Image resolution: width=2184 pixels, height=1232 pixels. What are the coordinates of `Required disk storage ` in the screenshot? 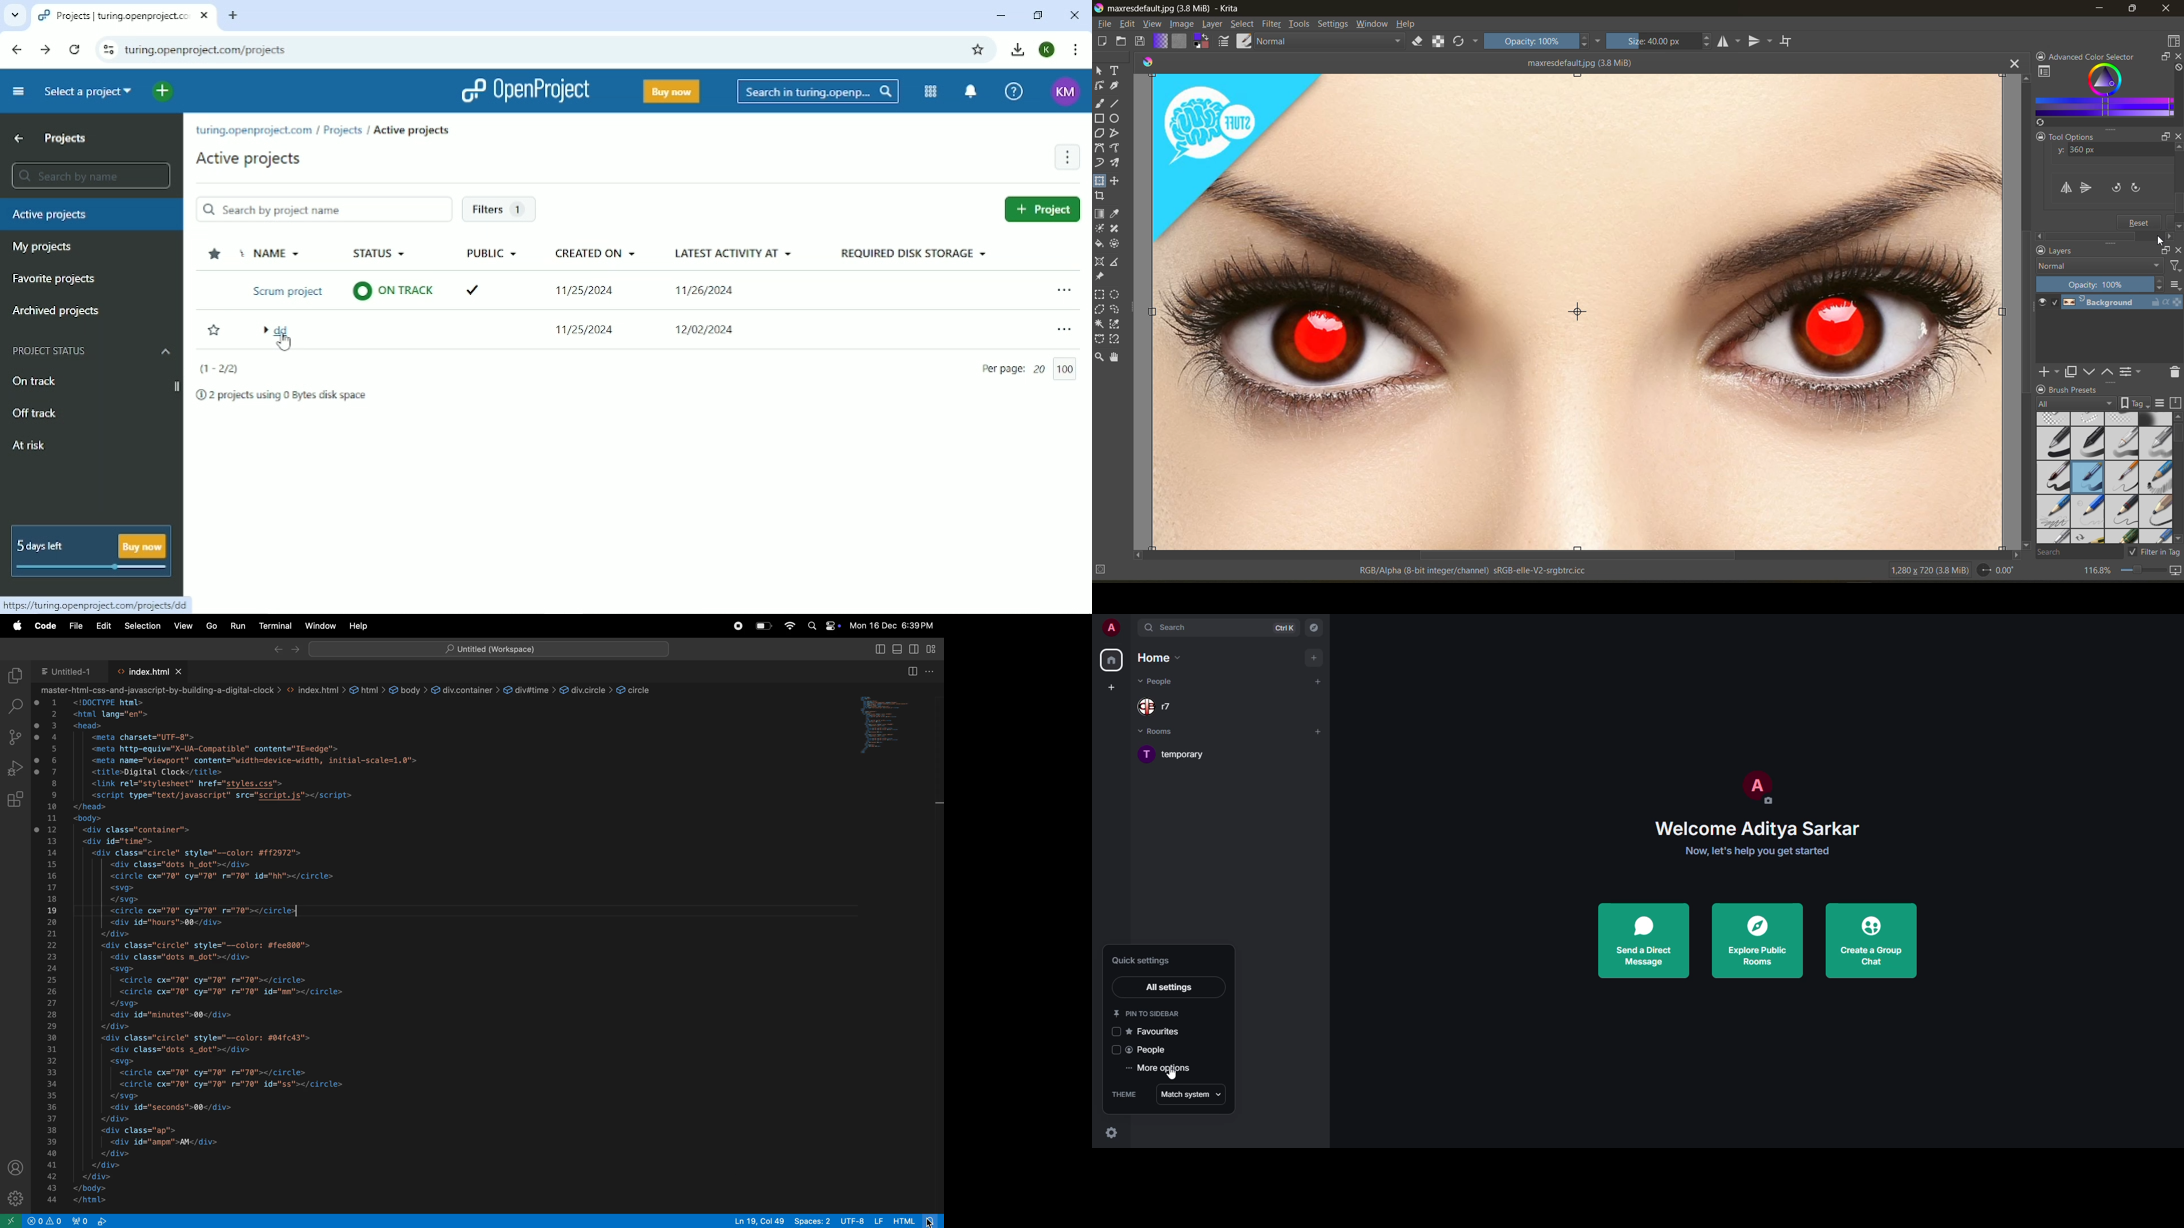 It's located at (913, 252).